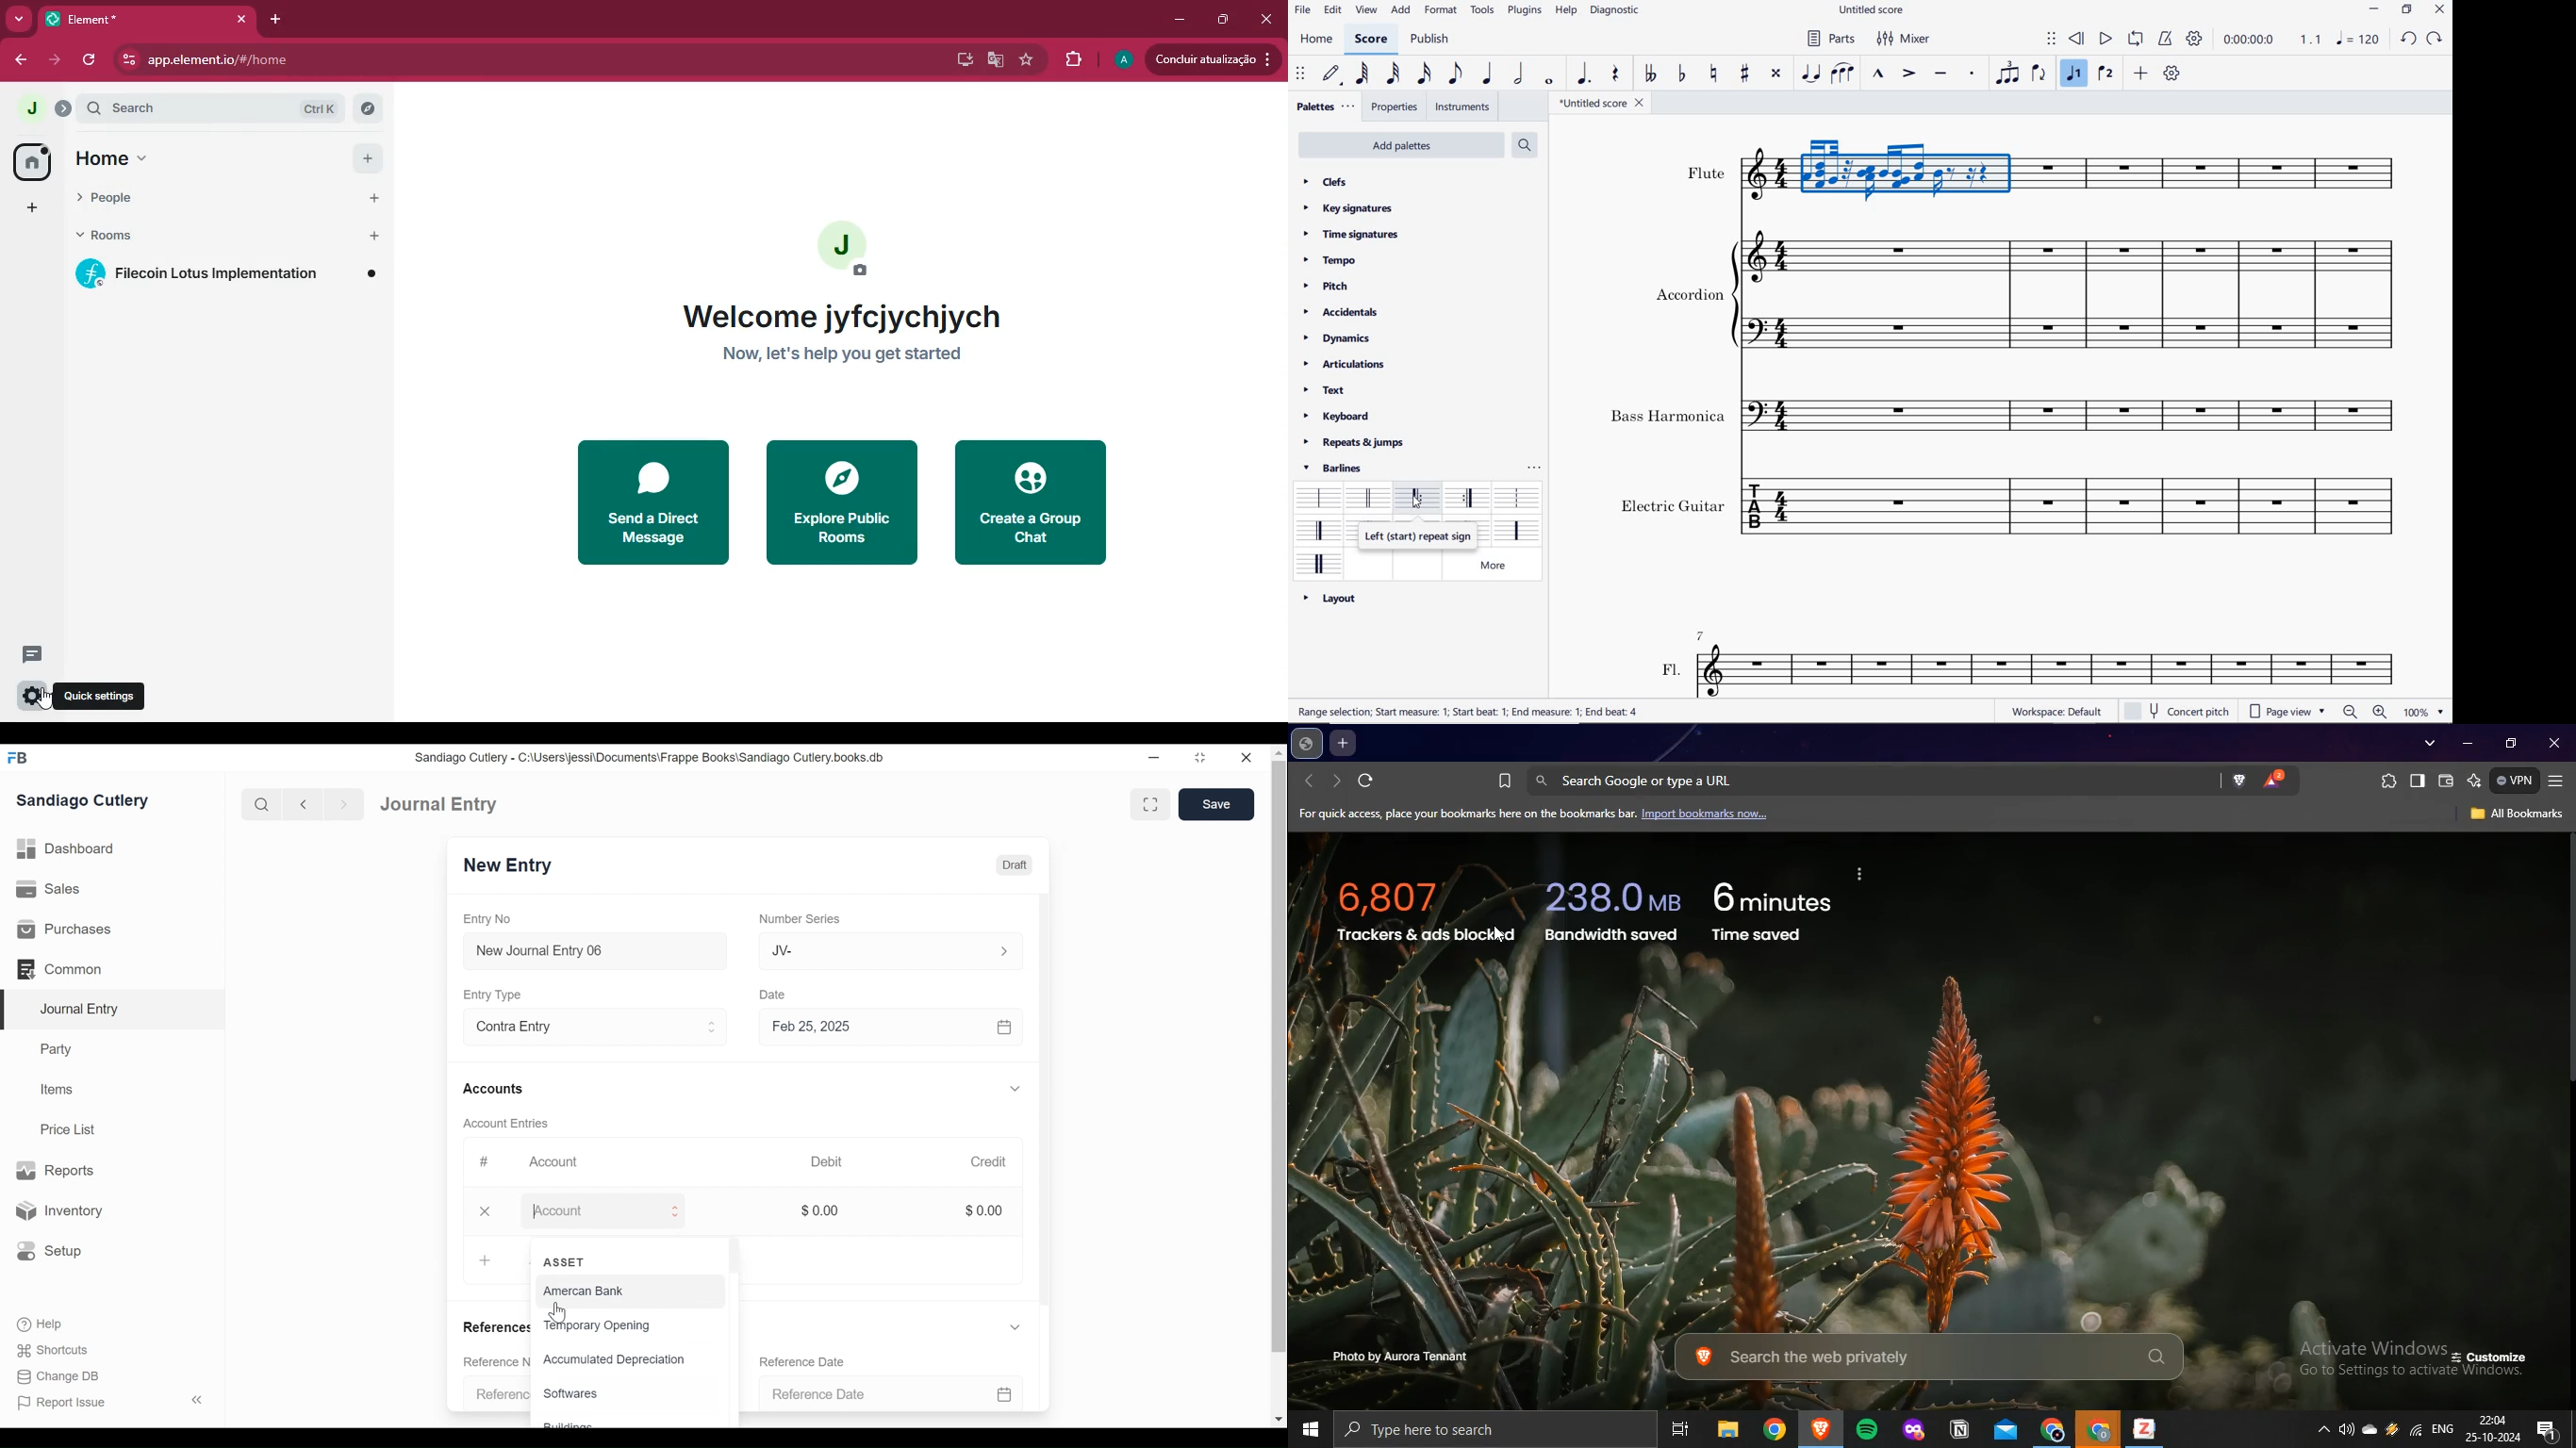  What do you see at coordinates (507, 863) in the screenshot?
I see `New Entry` at bounding box center [507, 863].